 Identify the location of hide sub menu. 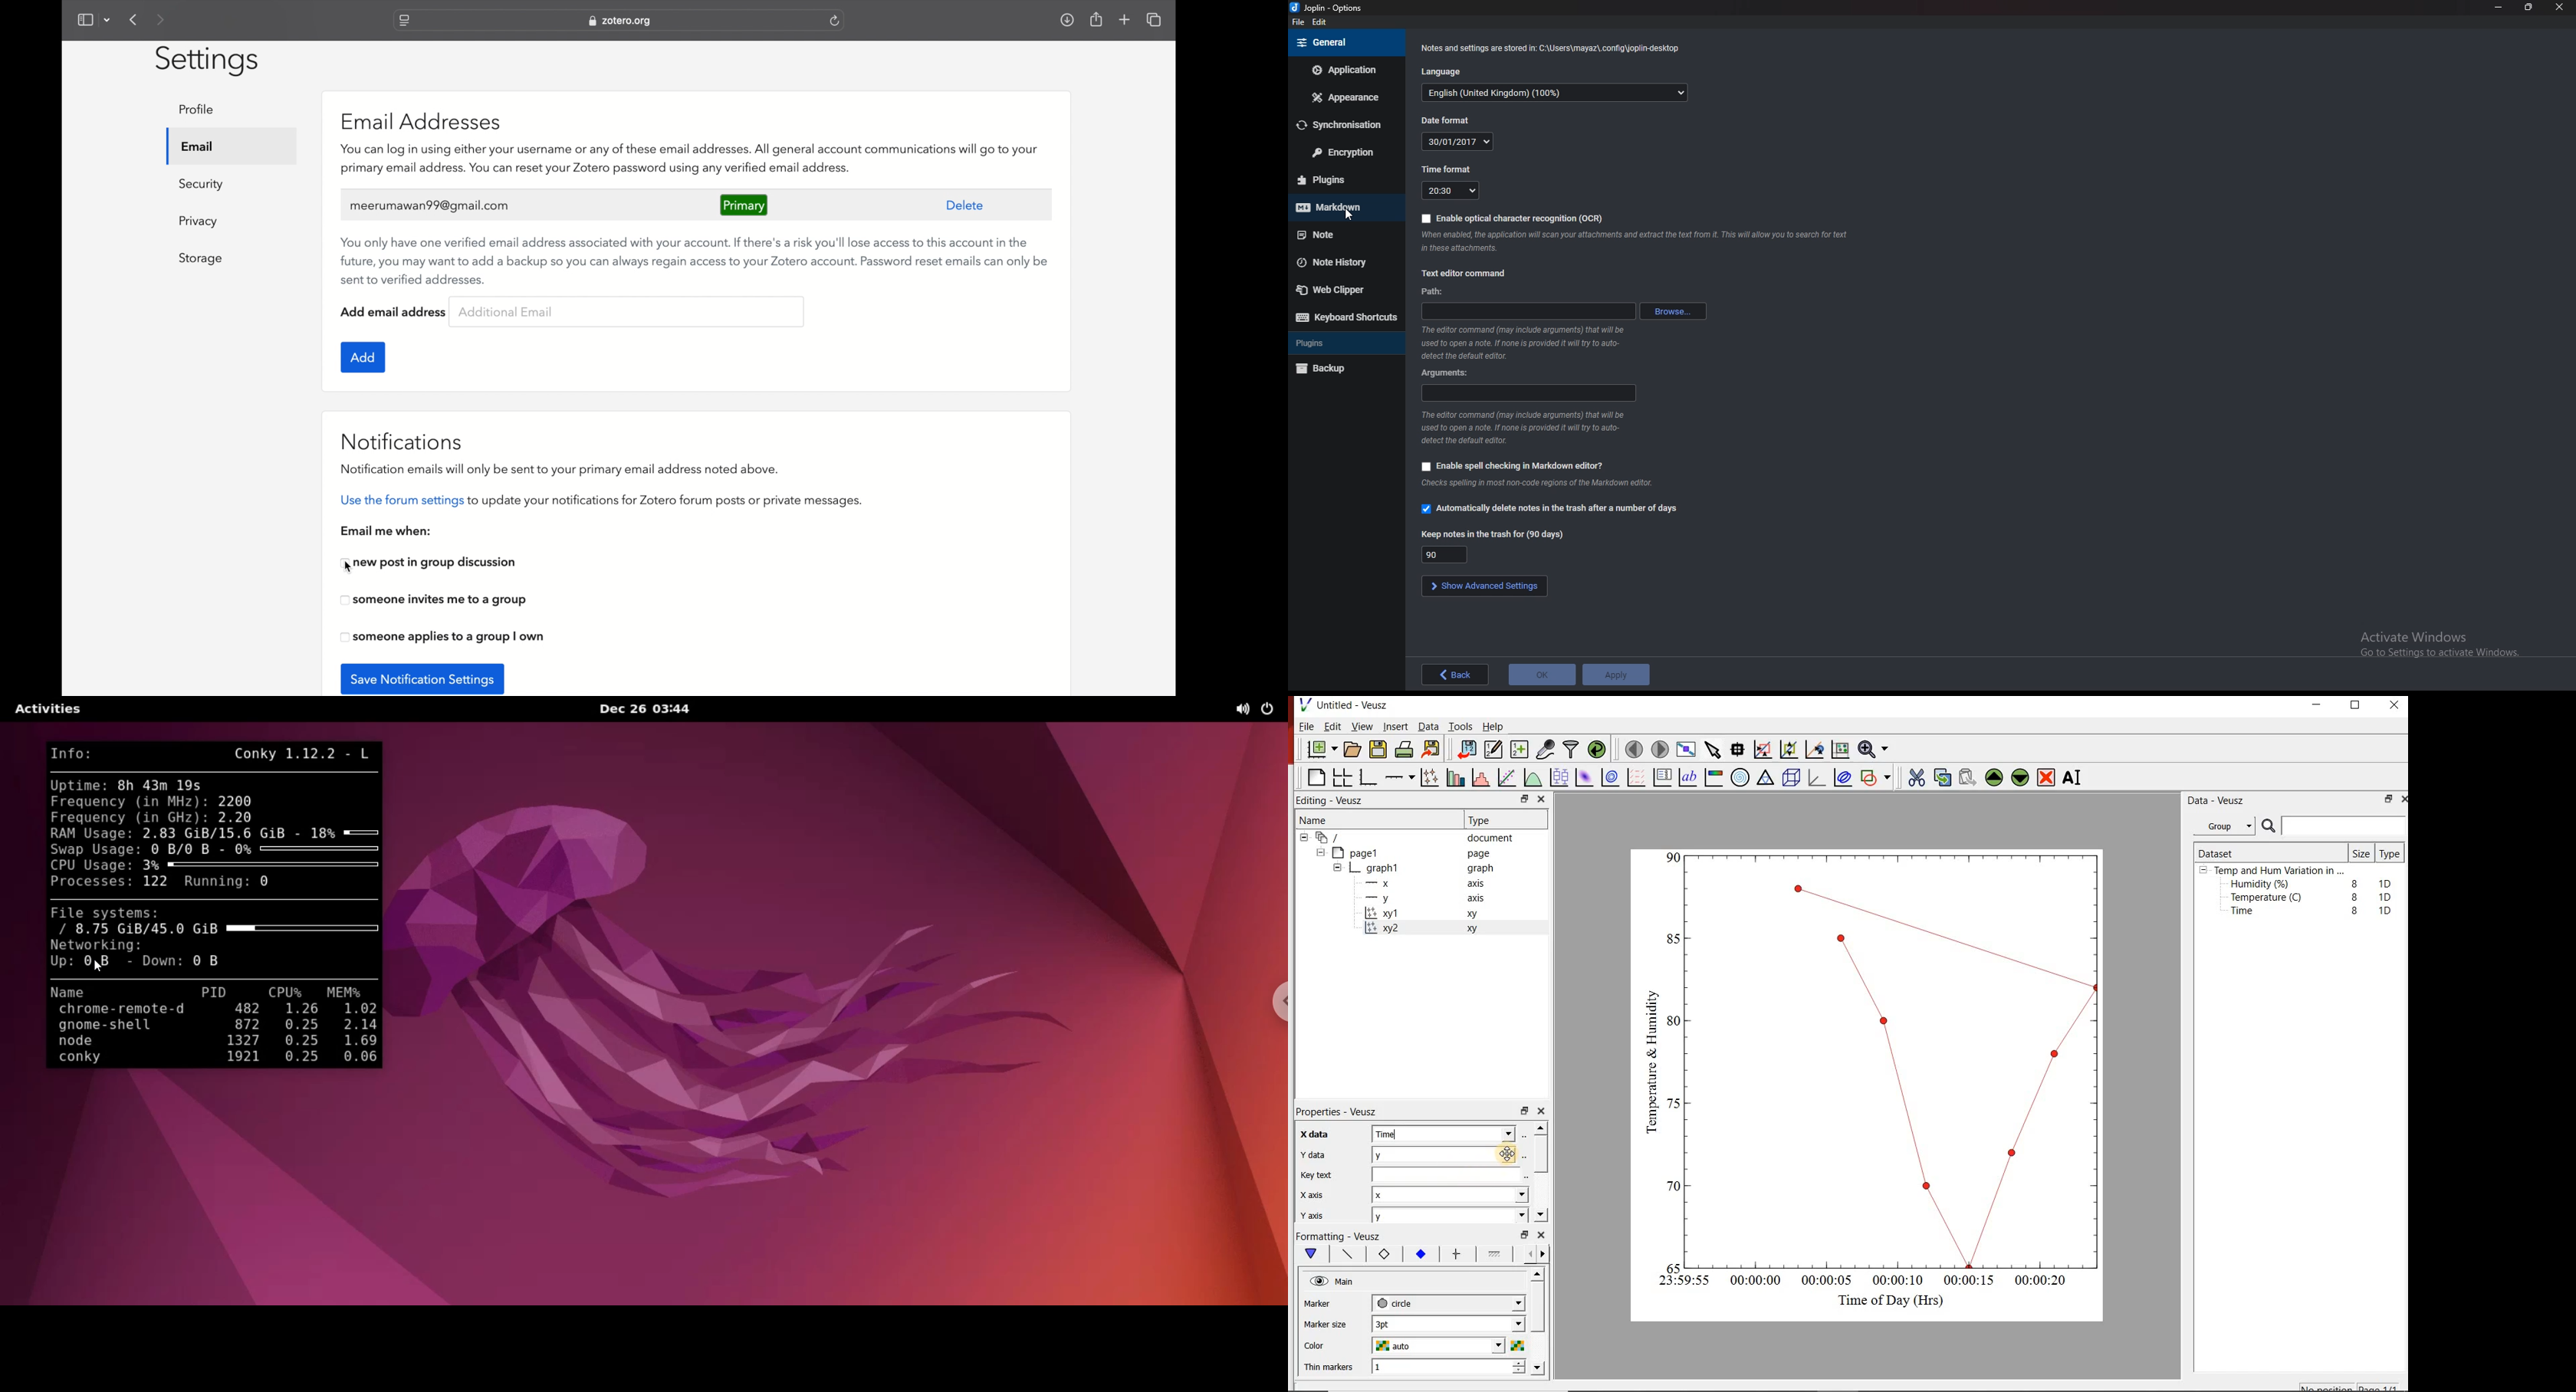
(1303, 839).